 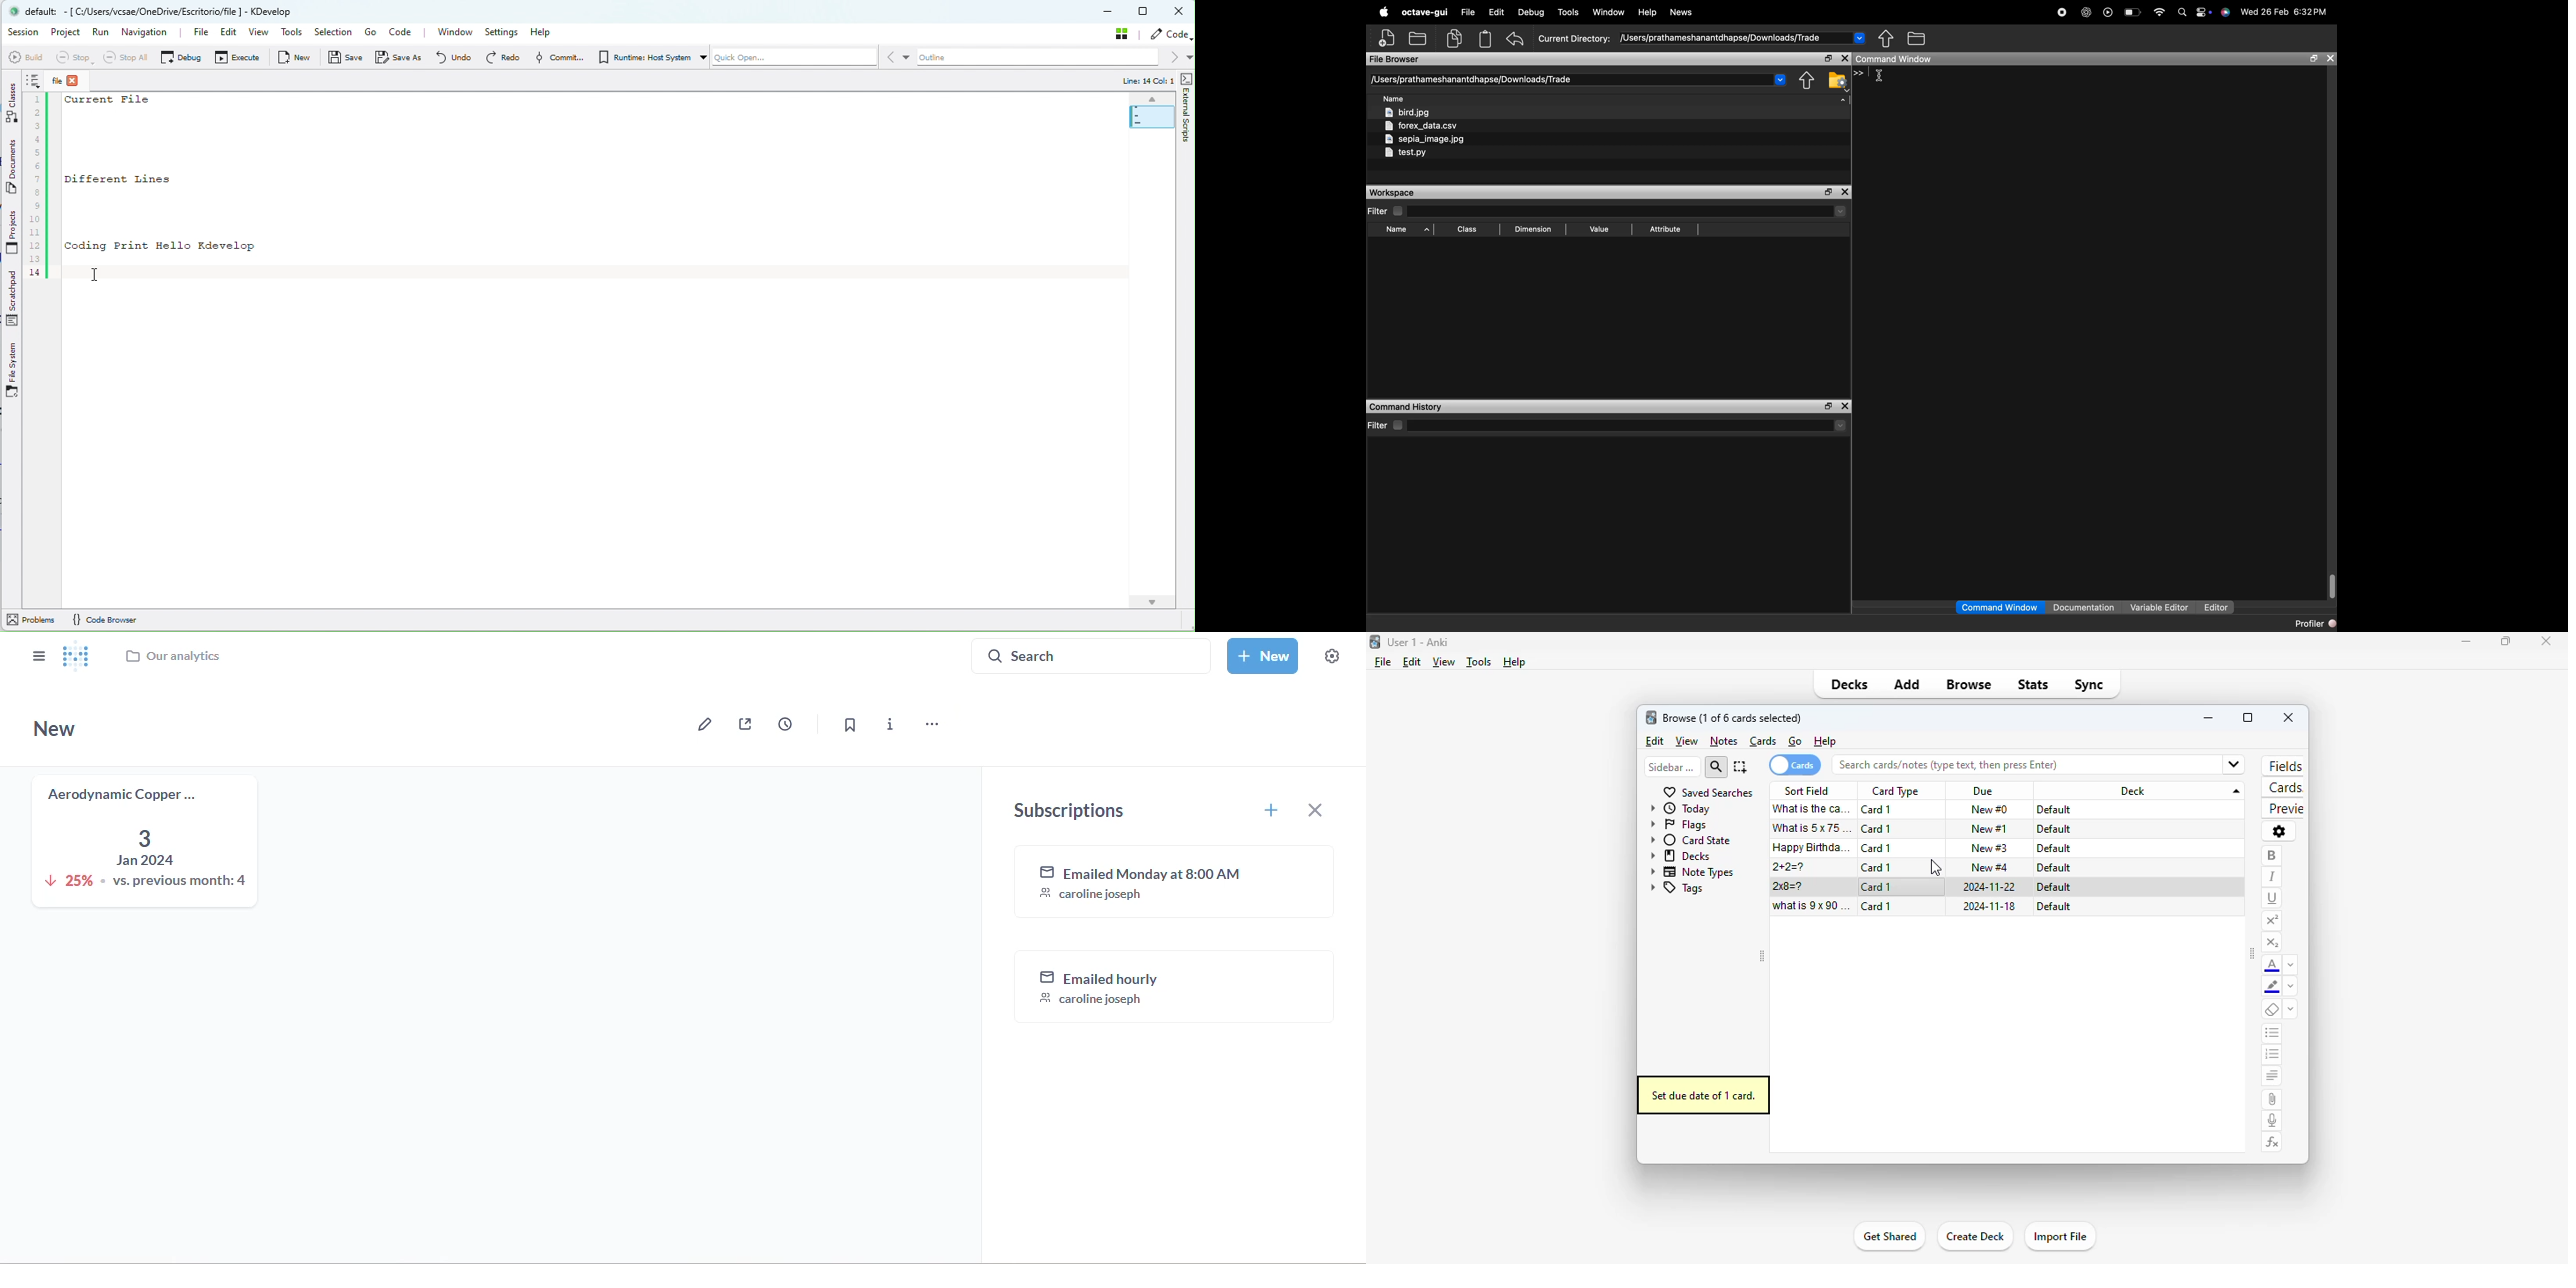 What do you see at coordinates (2209, 717) in the screenshot?
I see `minimize` at bounding box center [2209, 717].